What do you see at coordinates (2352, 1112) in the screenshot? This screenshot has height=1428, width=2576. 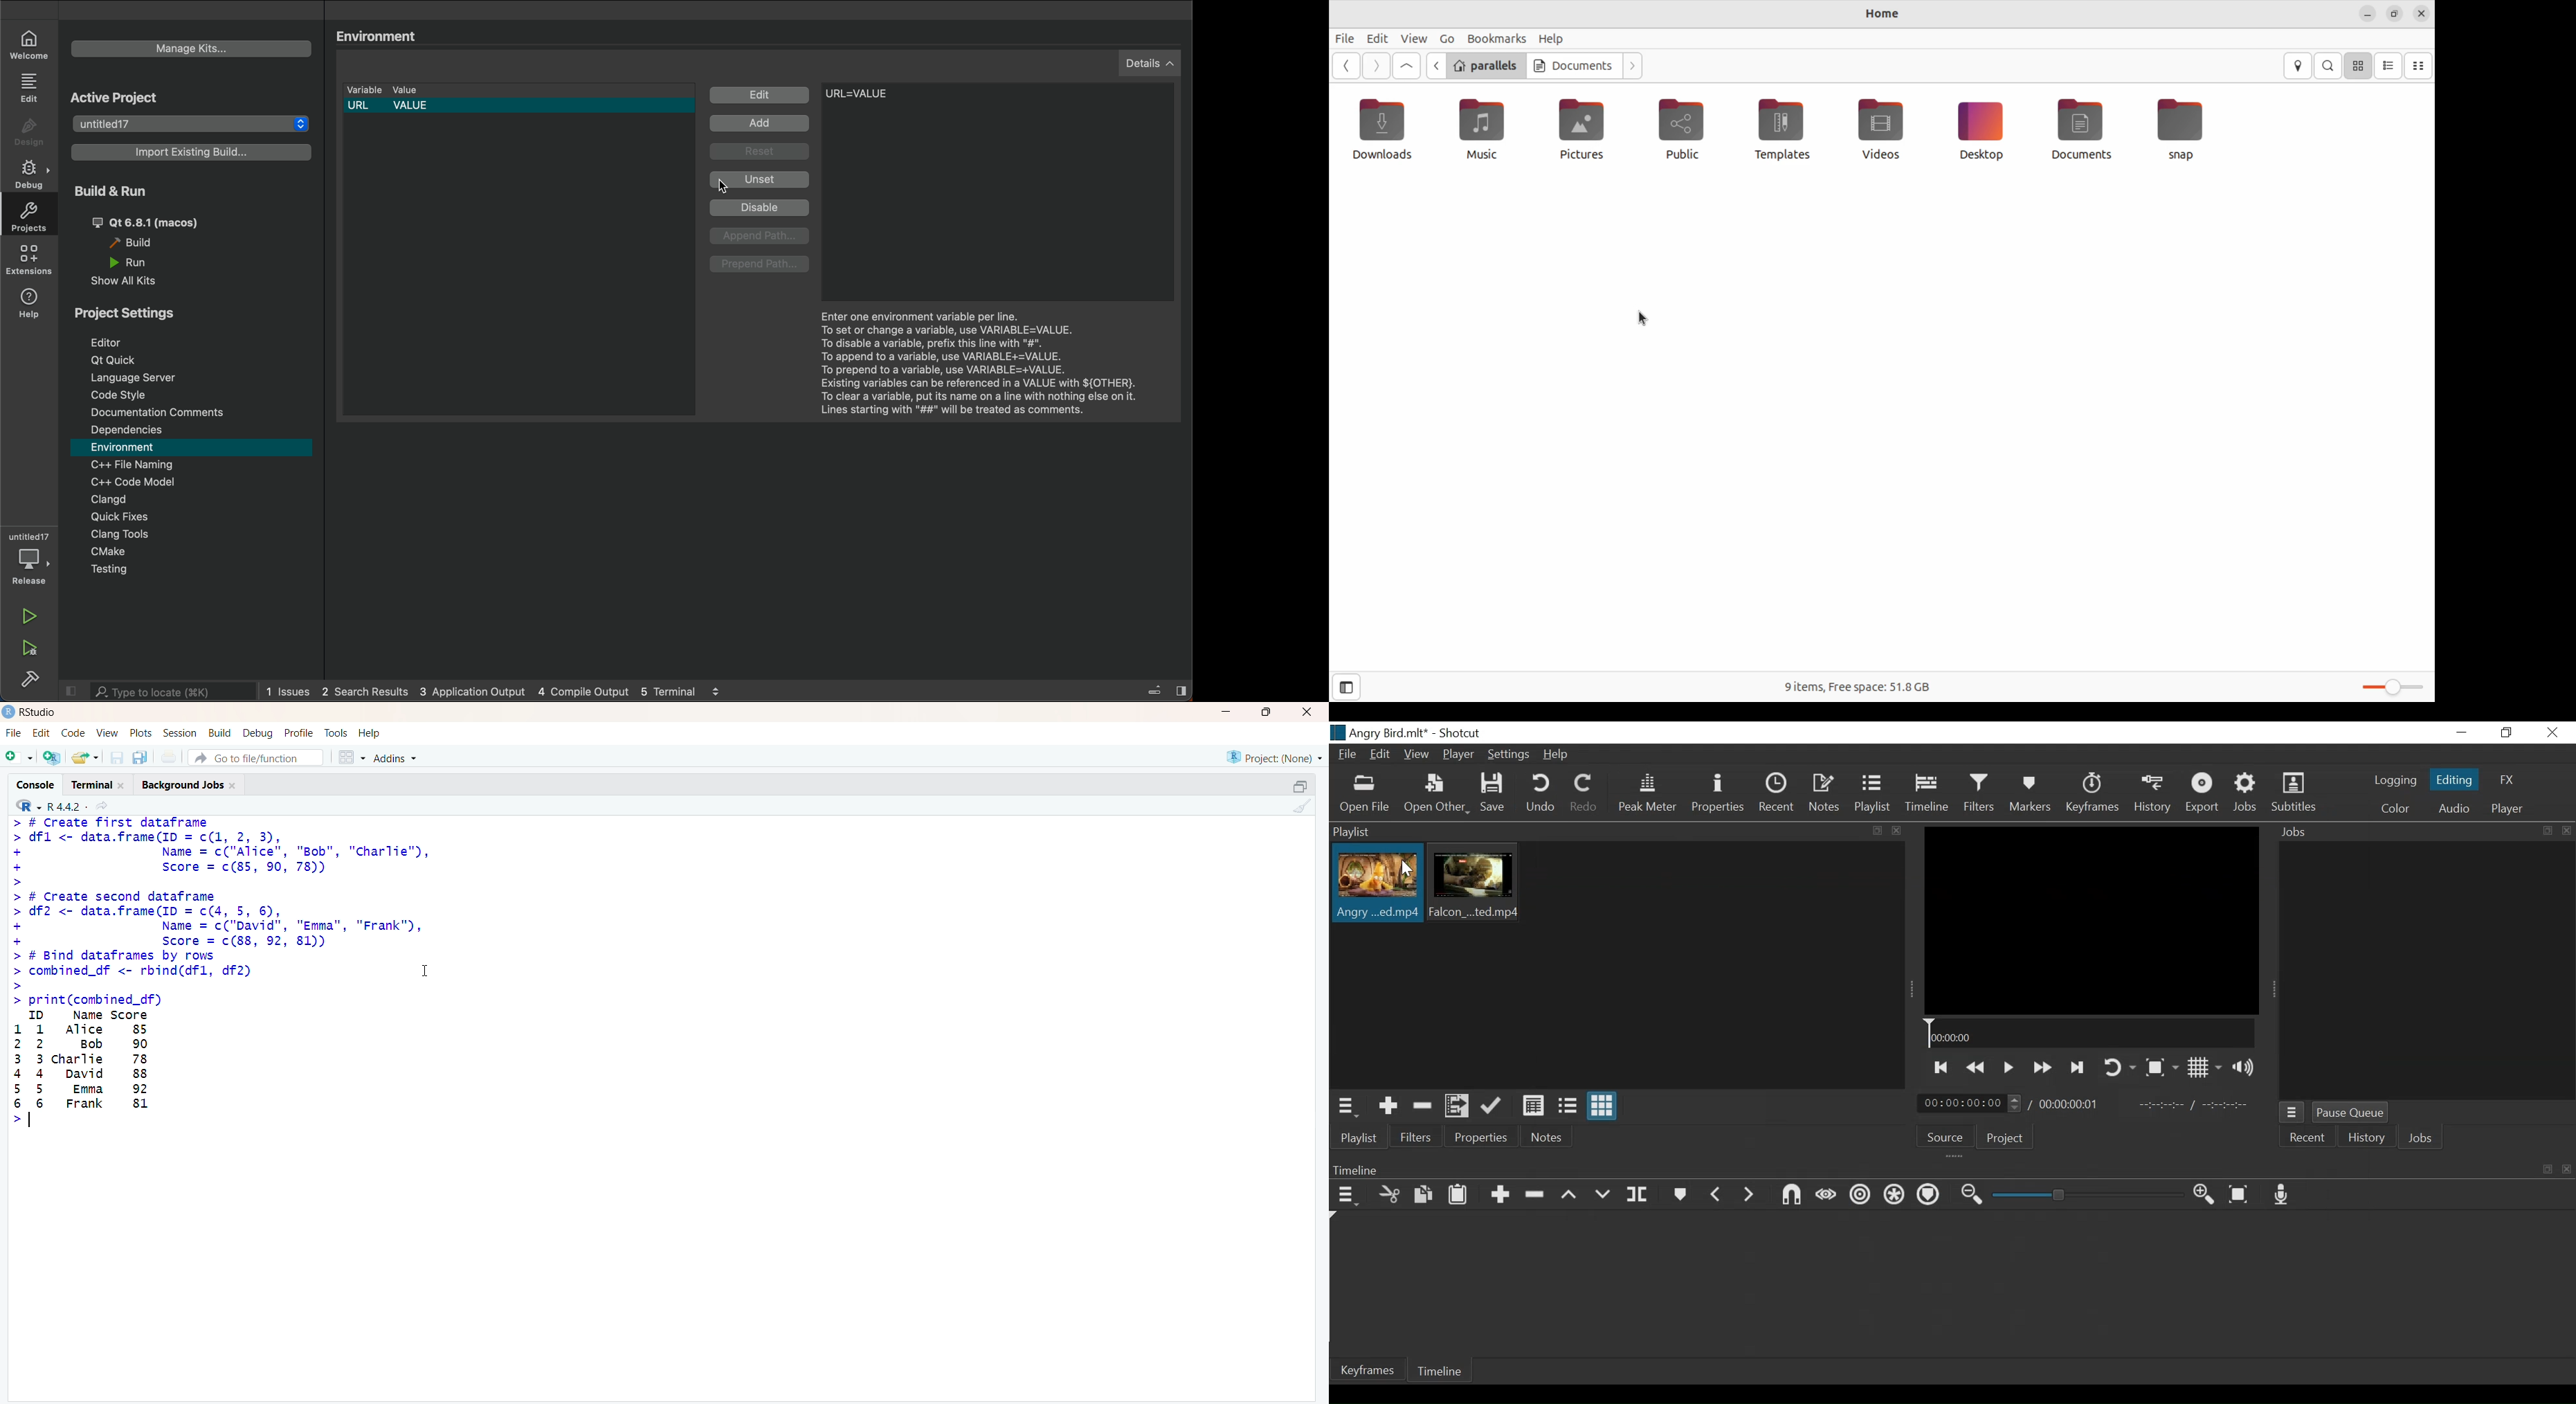 I see `Pause Queue` at bounding box center [2352, 1112].